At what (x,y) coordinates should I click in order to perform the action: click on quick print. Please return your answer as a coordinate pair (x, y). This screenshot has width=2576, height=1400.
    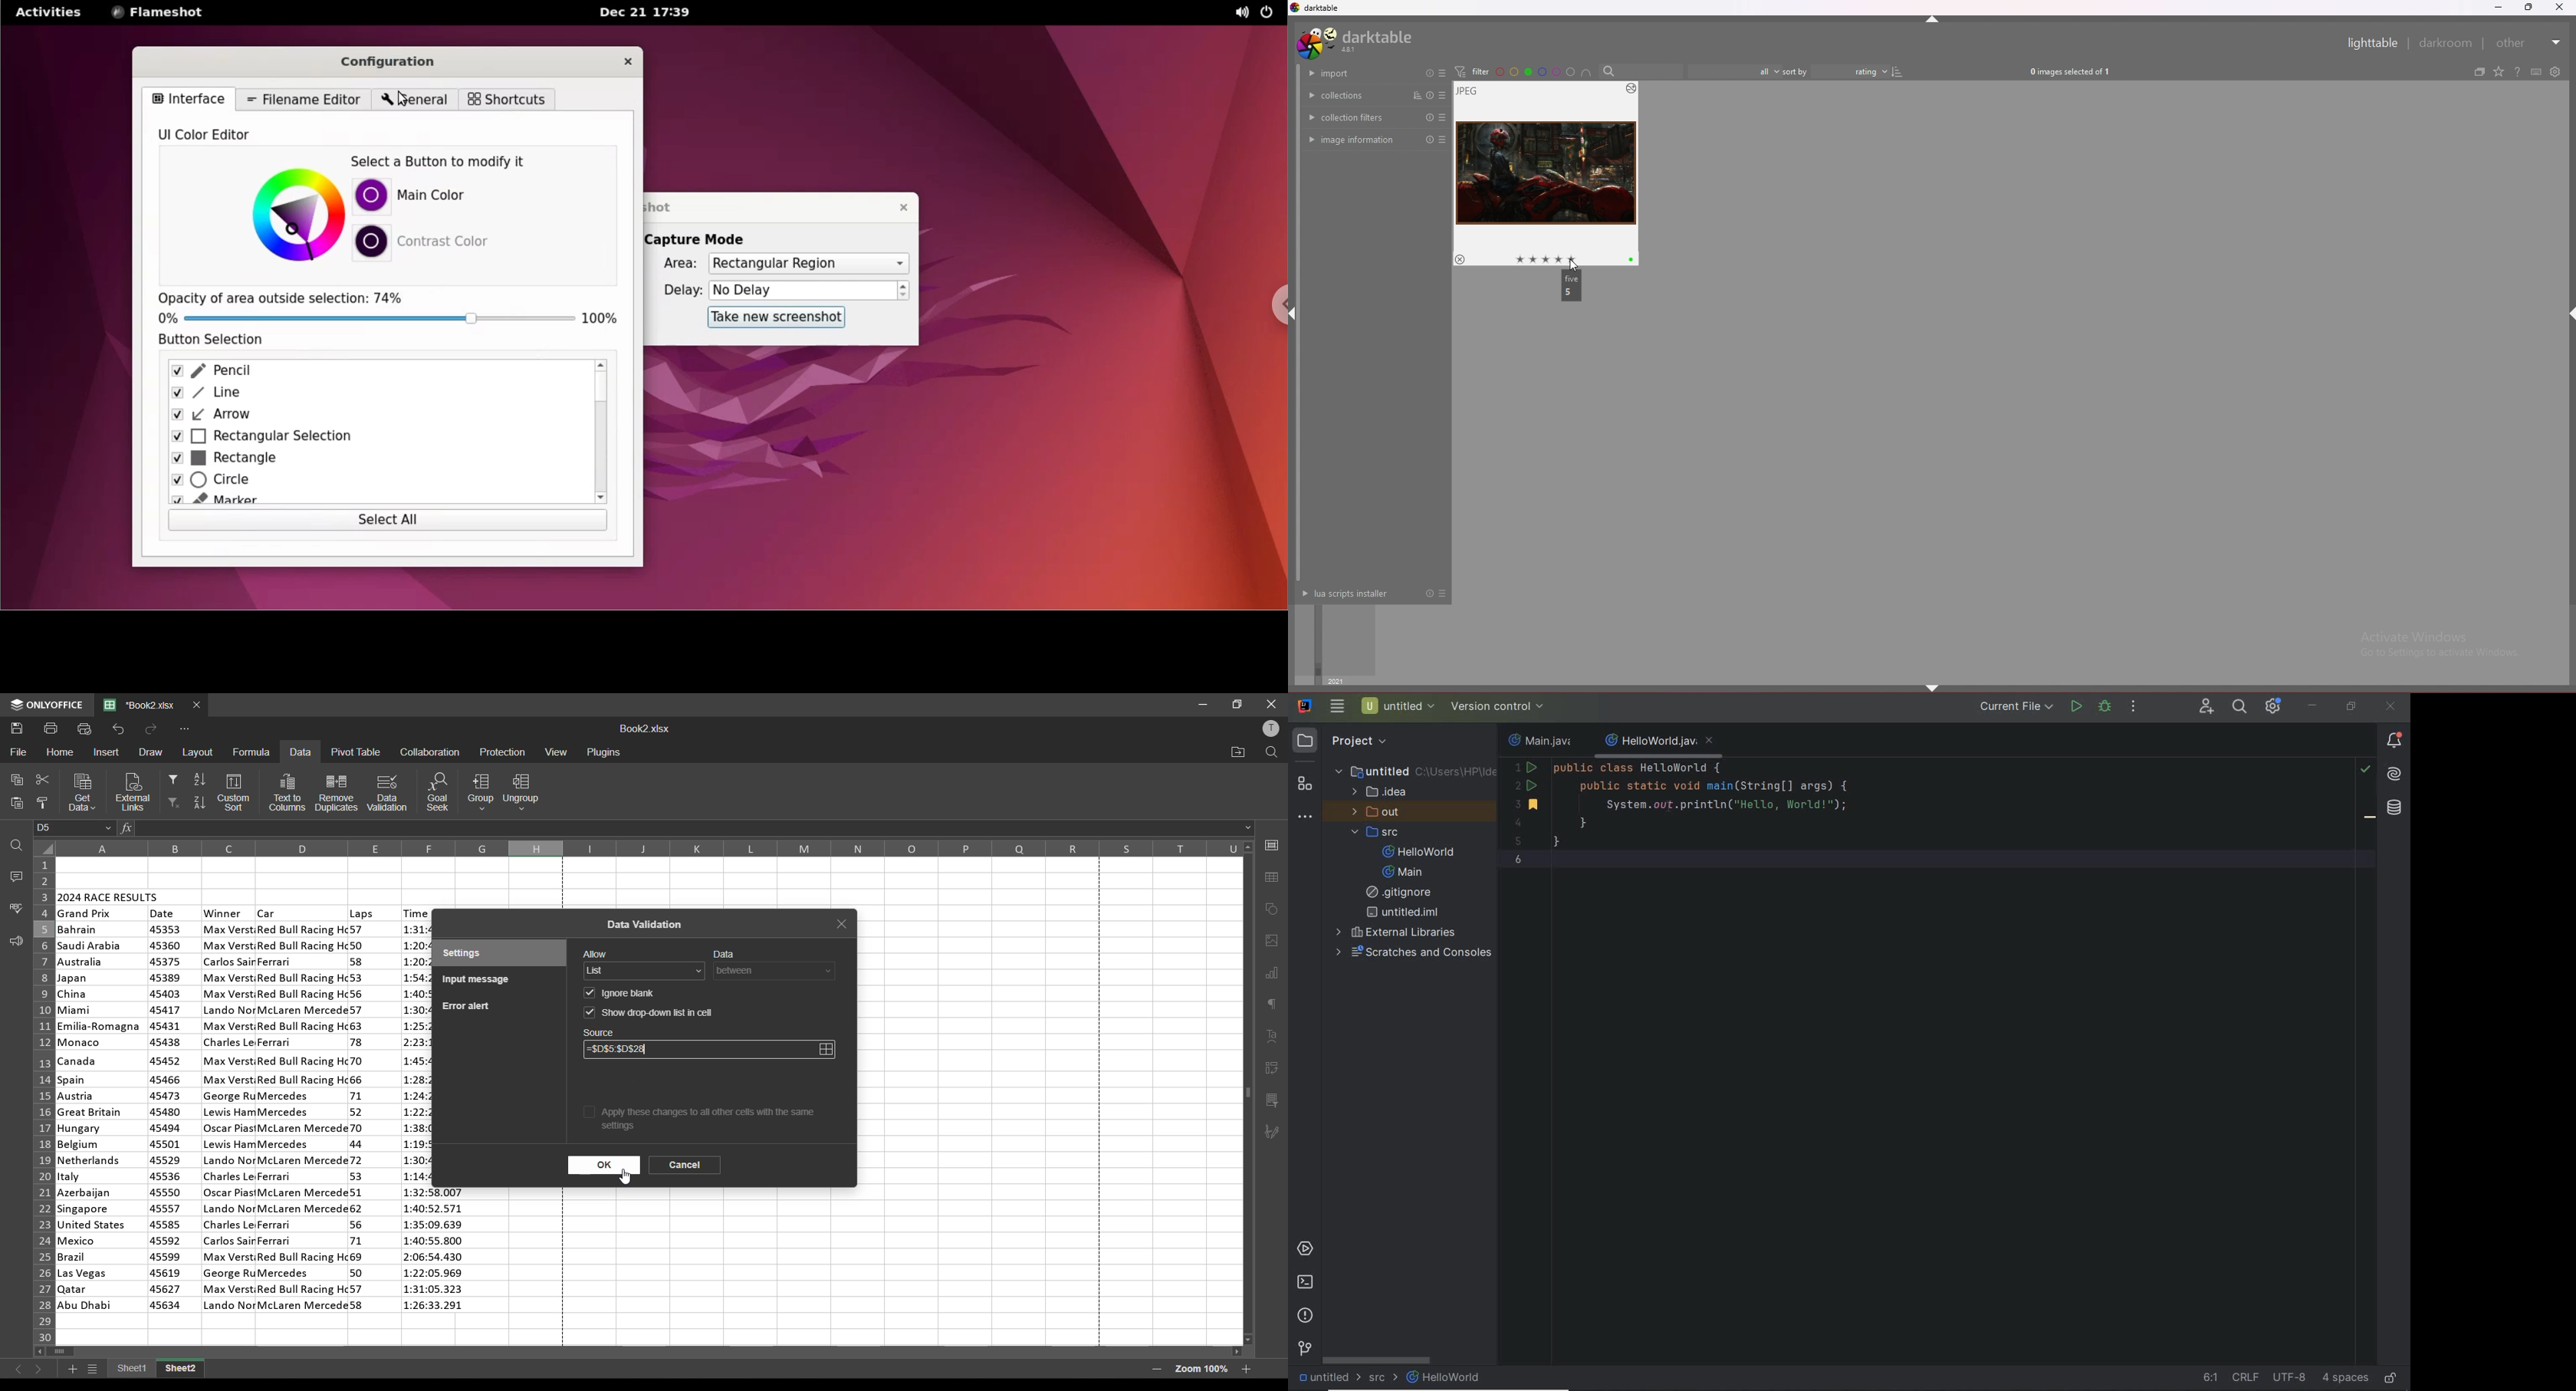
    Looking at the image, I should click on (83, 729).